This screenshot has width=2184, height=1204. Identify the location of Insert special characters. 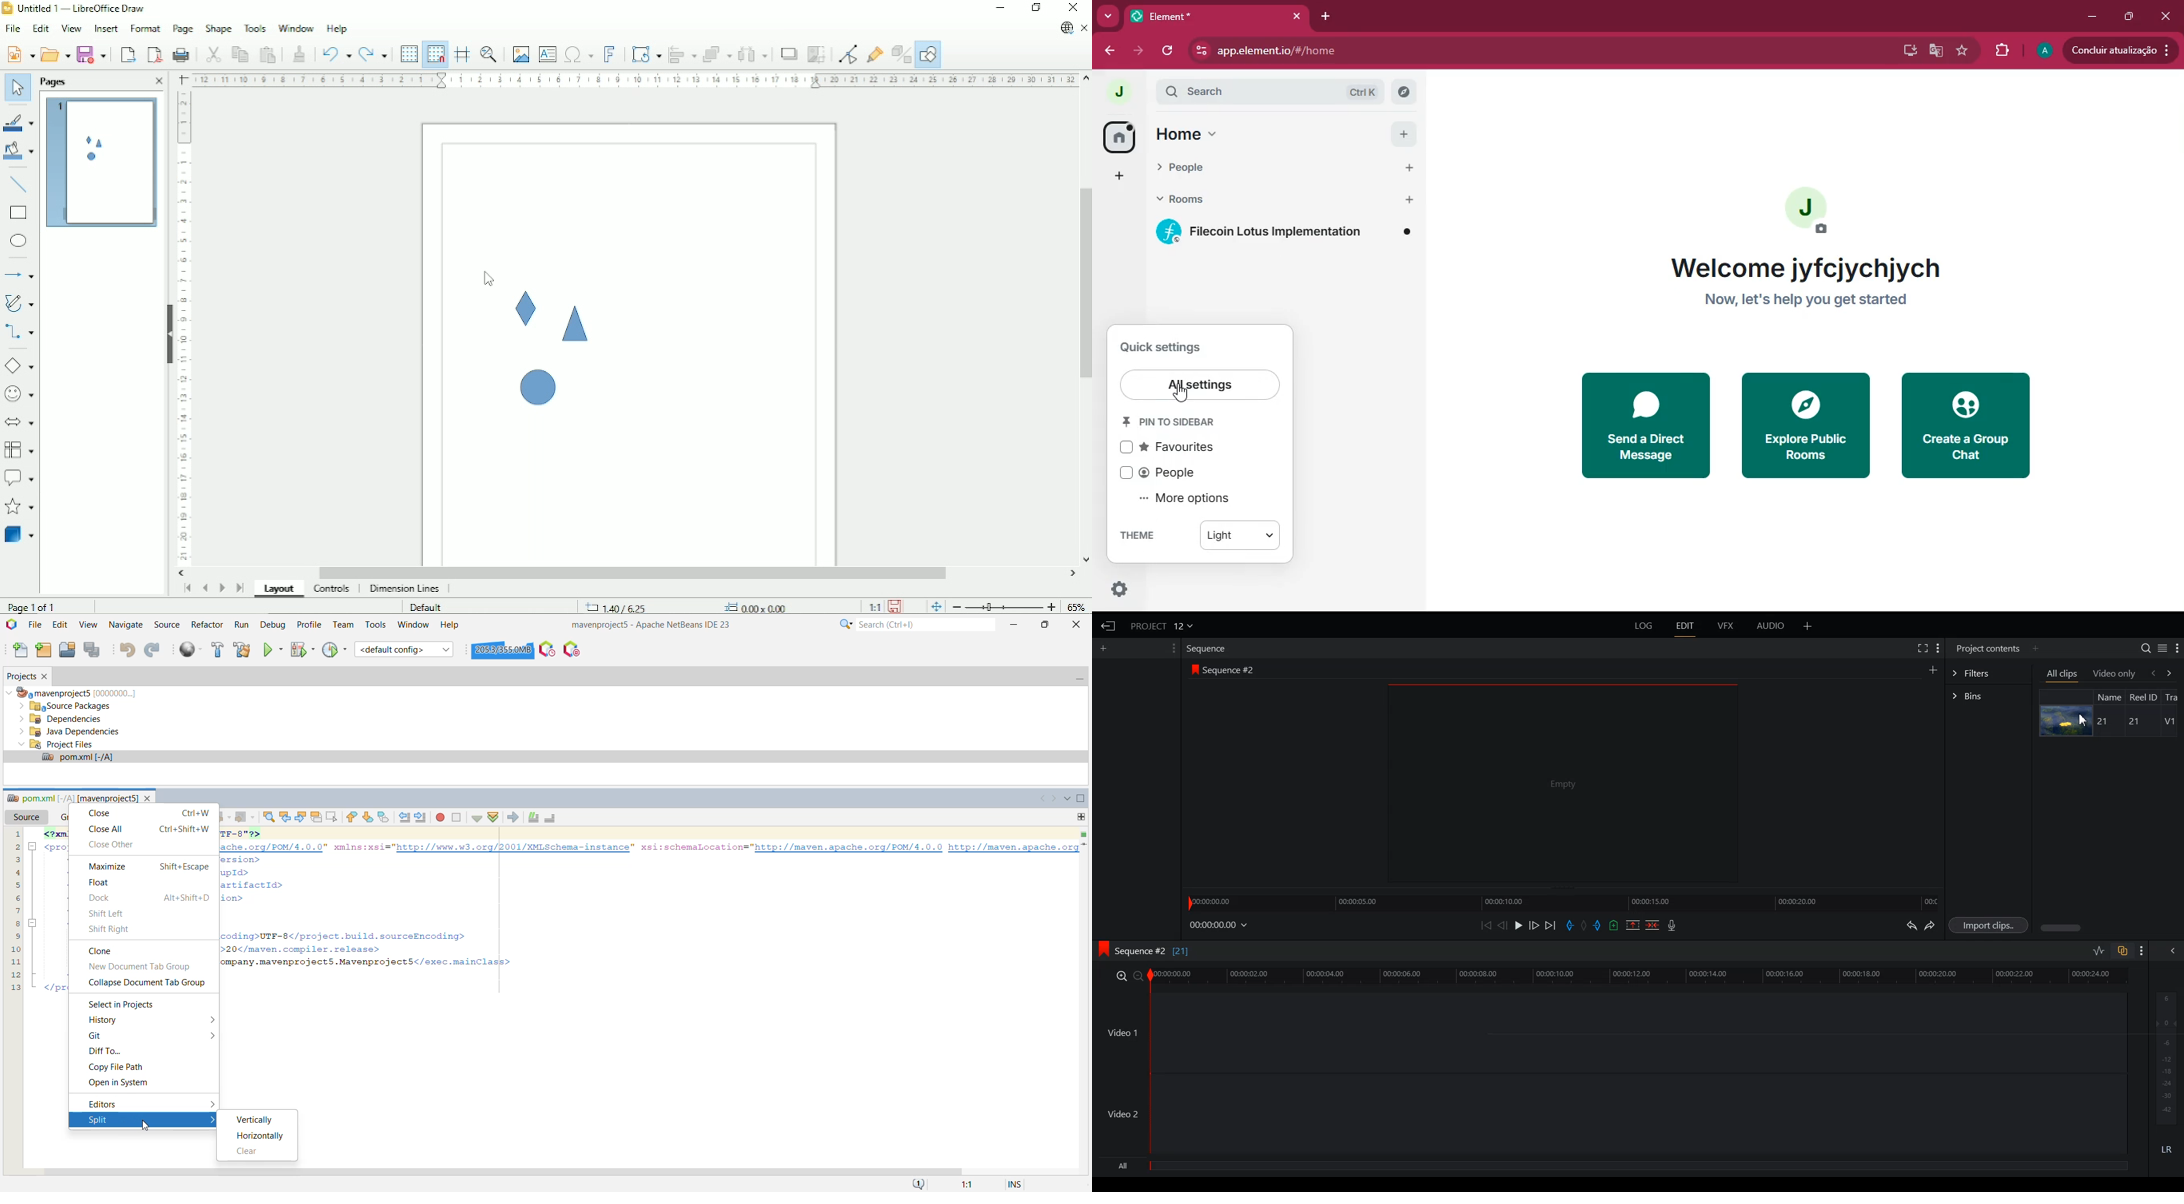
(578, 54).